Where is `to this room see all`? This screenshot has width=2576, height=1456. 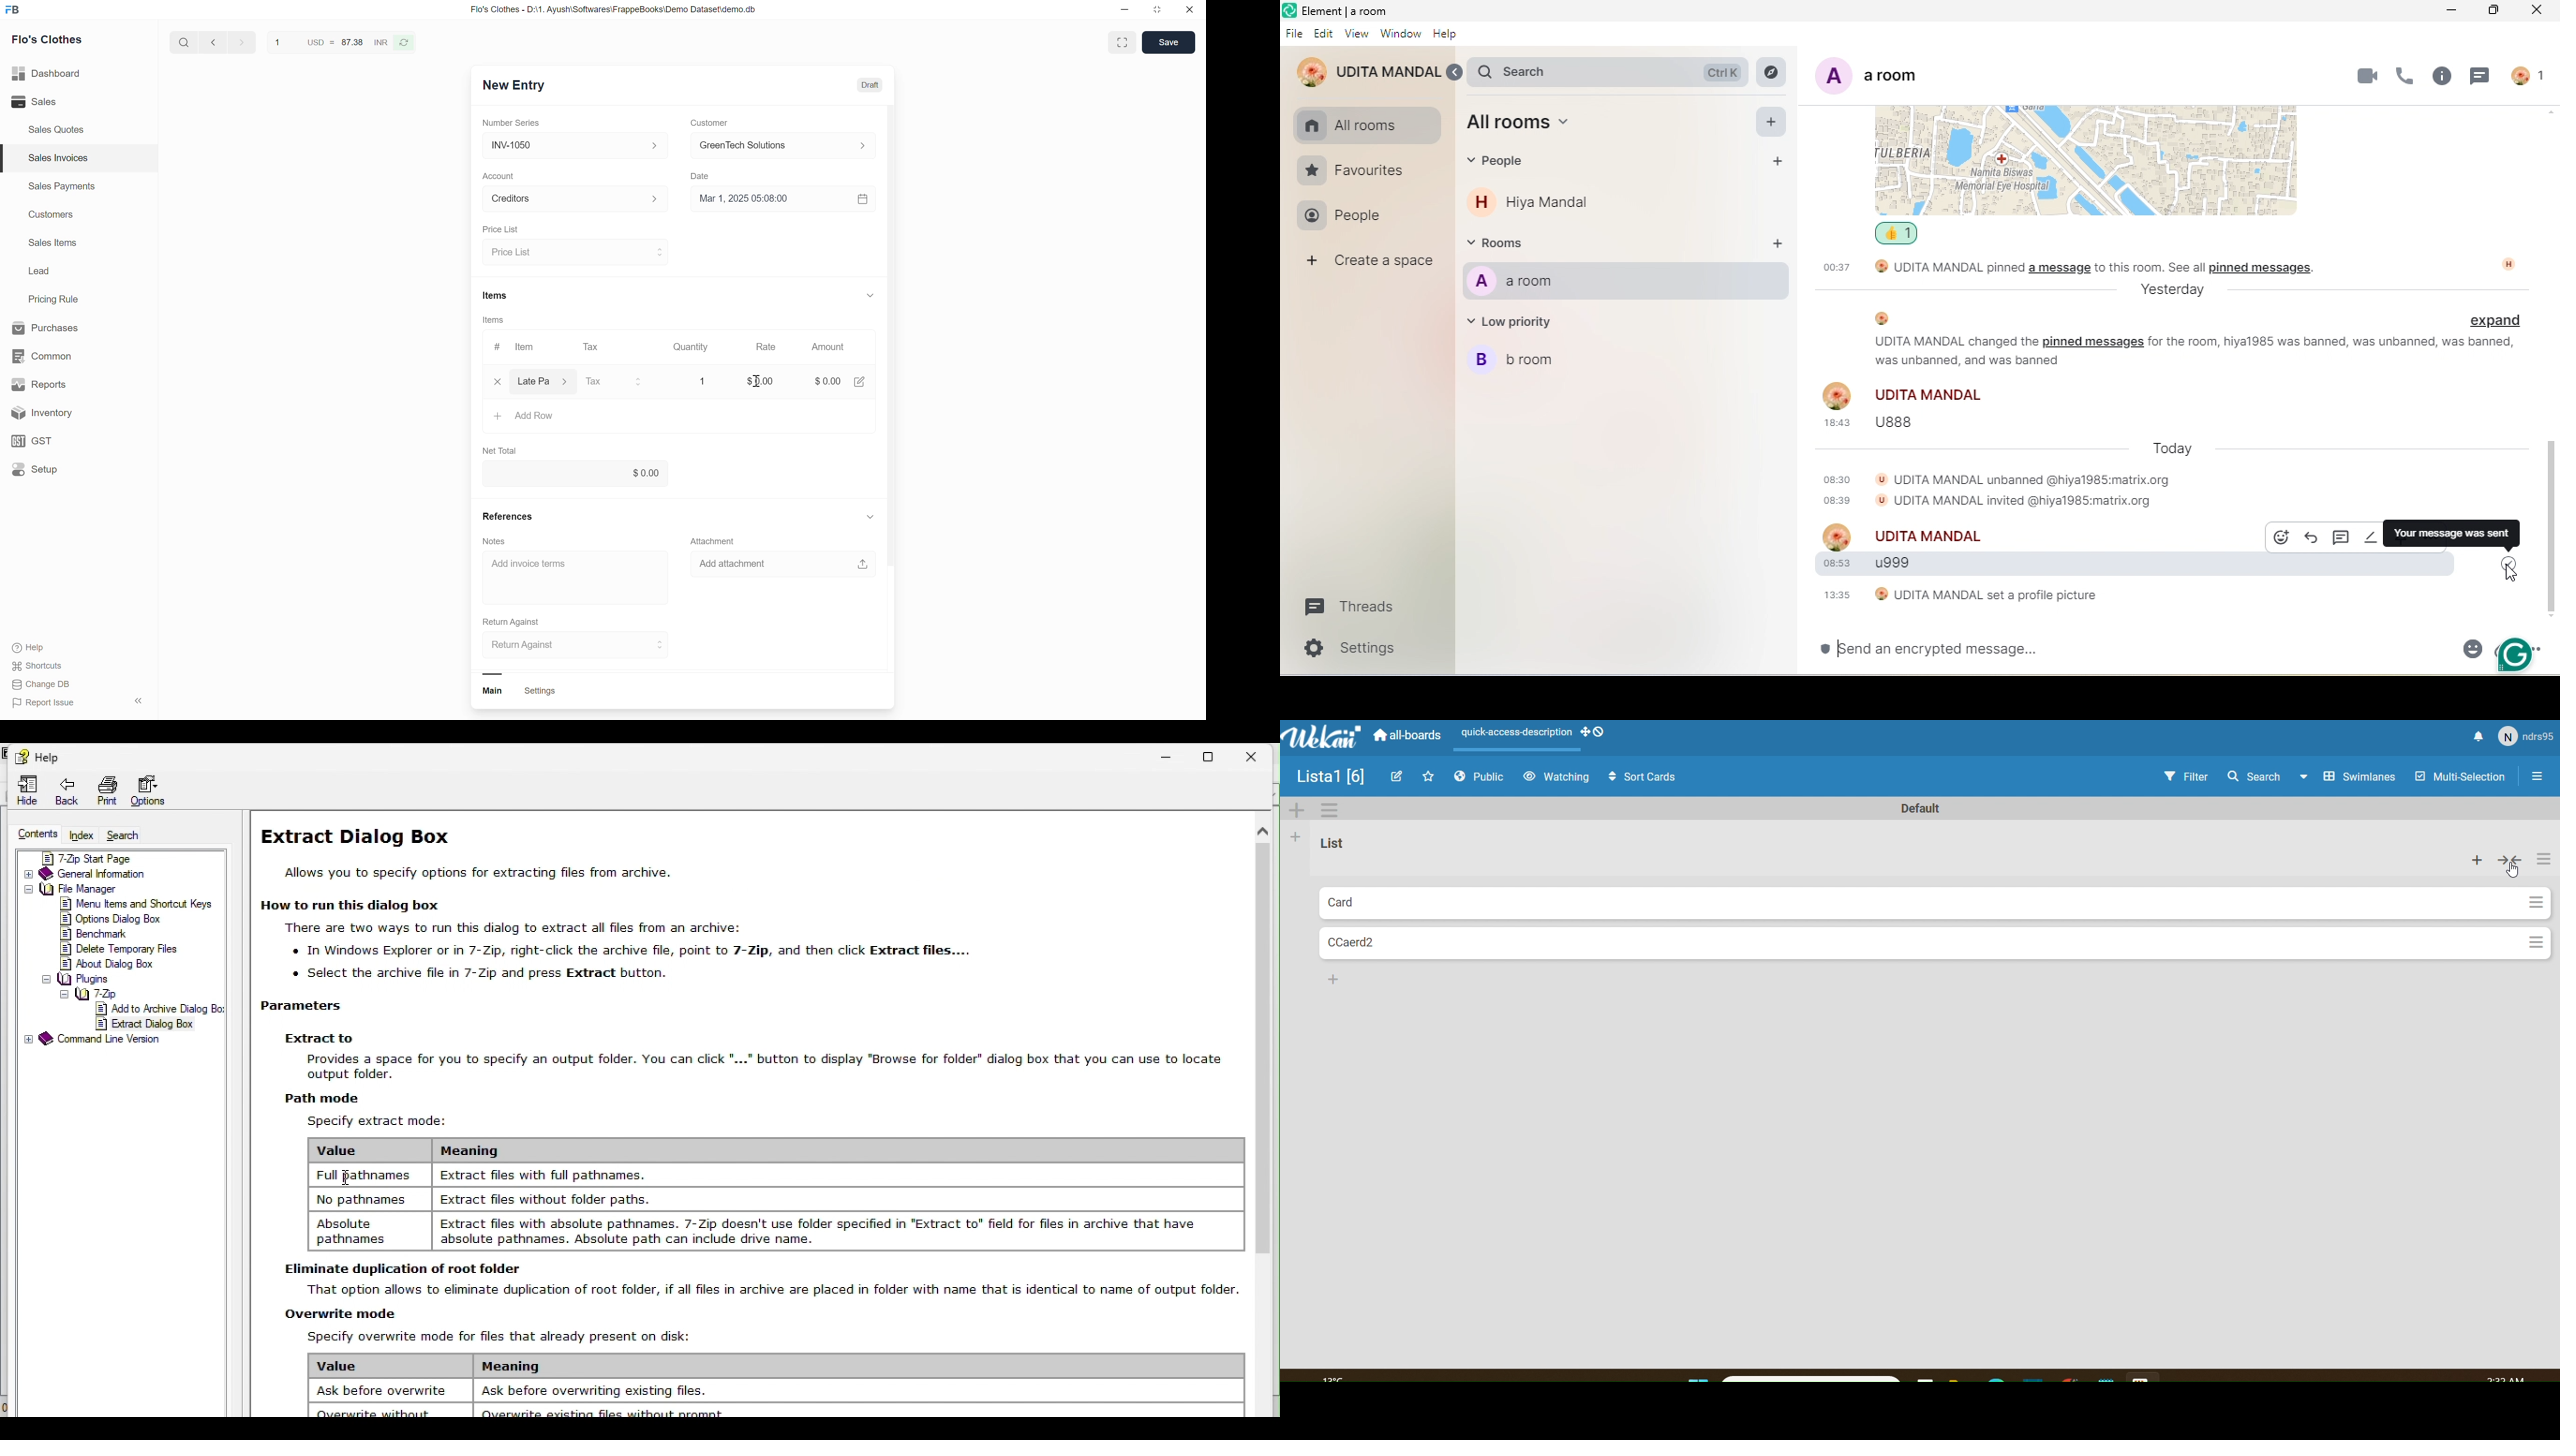
to this room see all is located at coordinates (2151, 266).